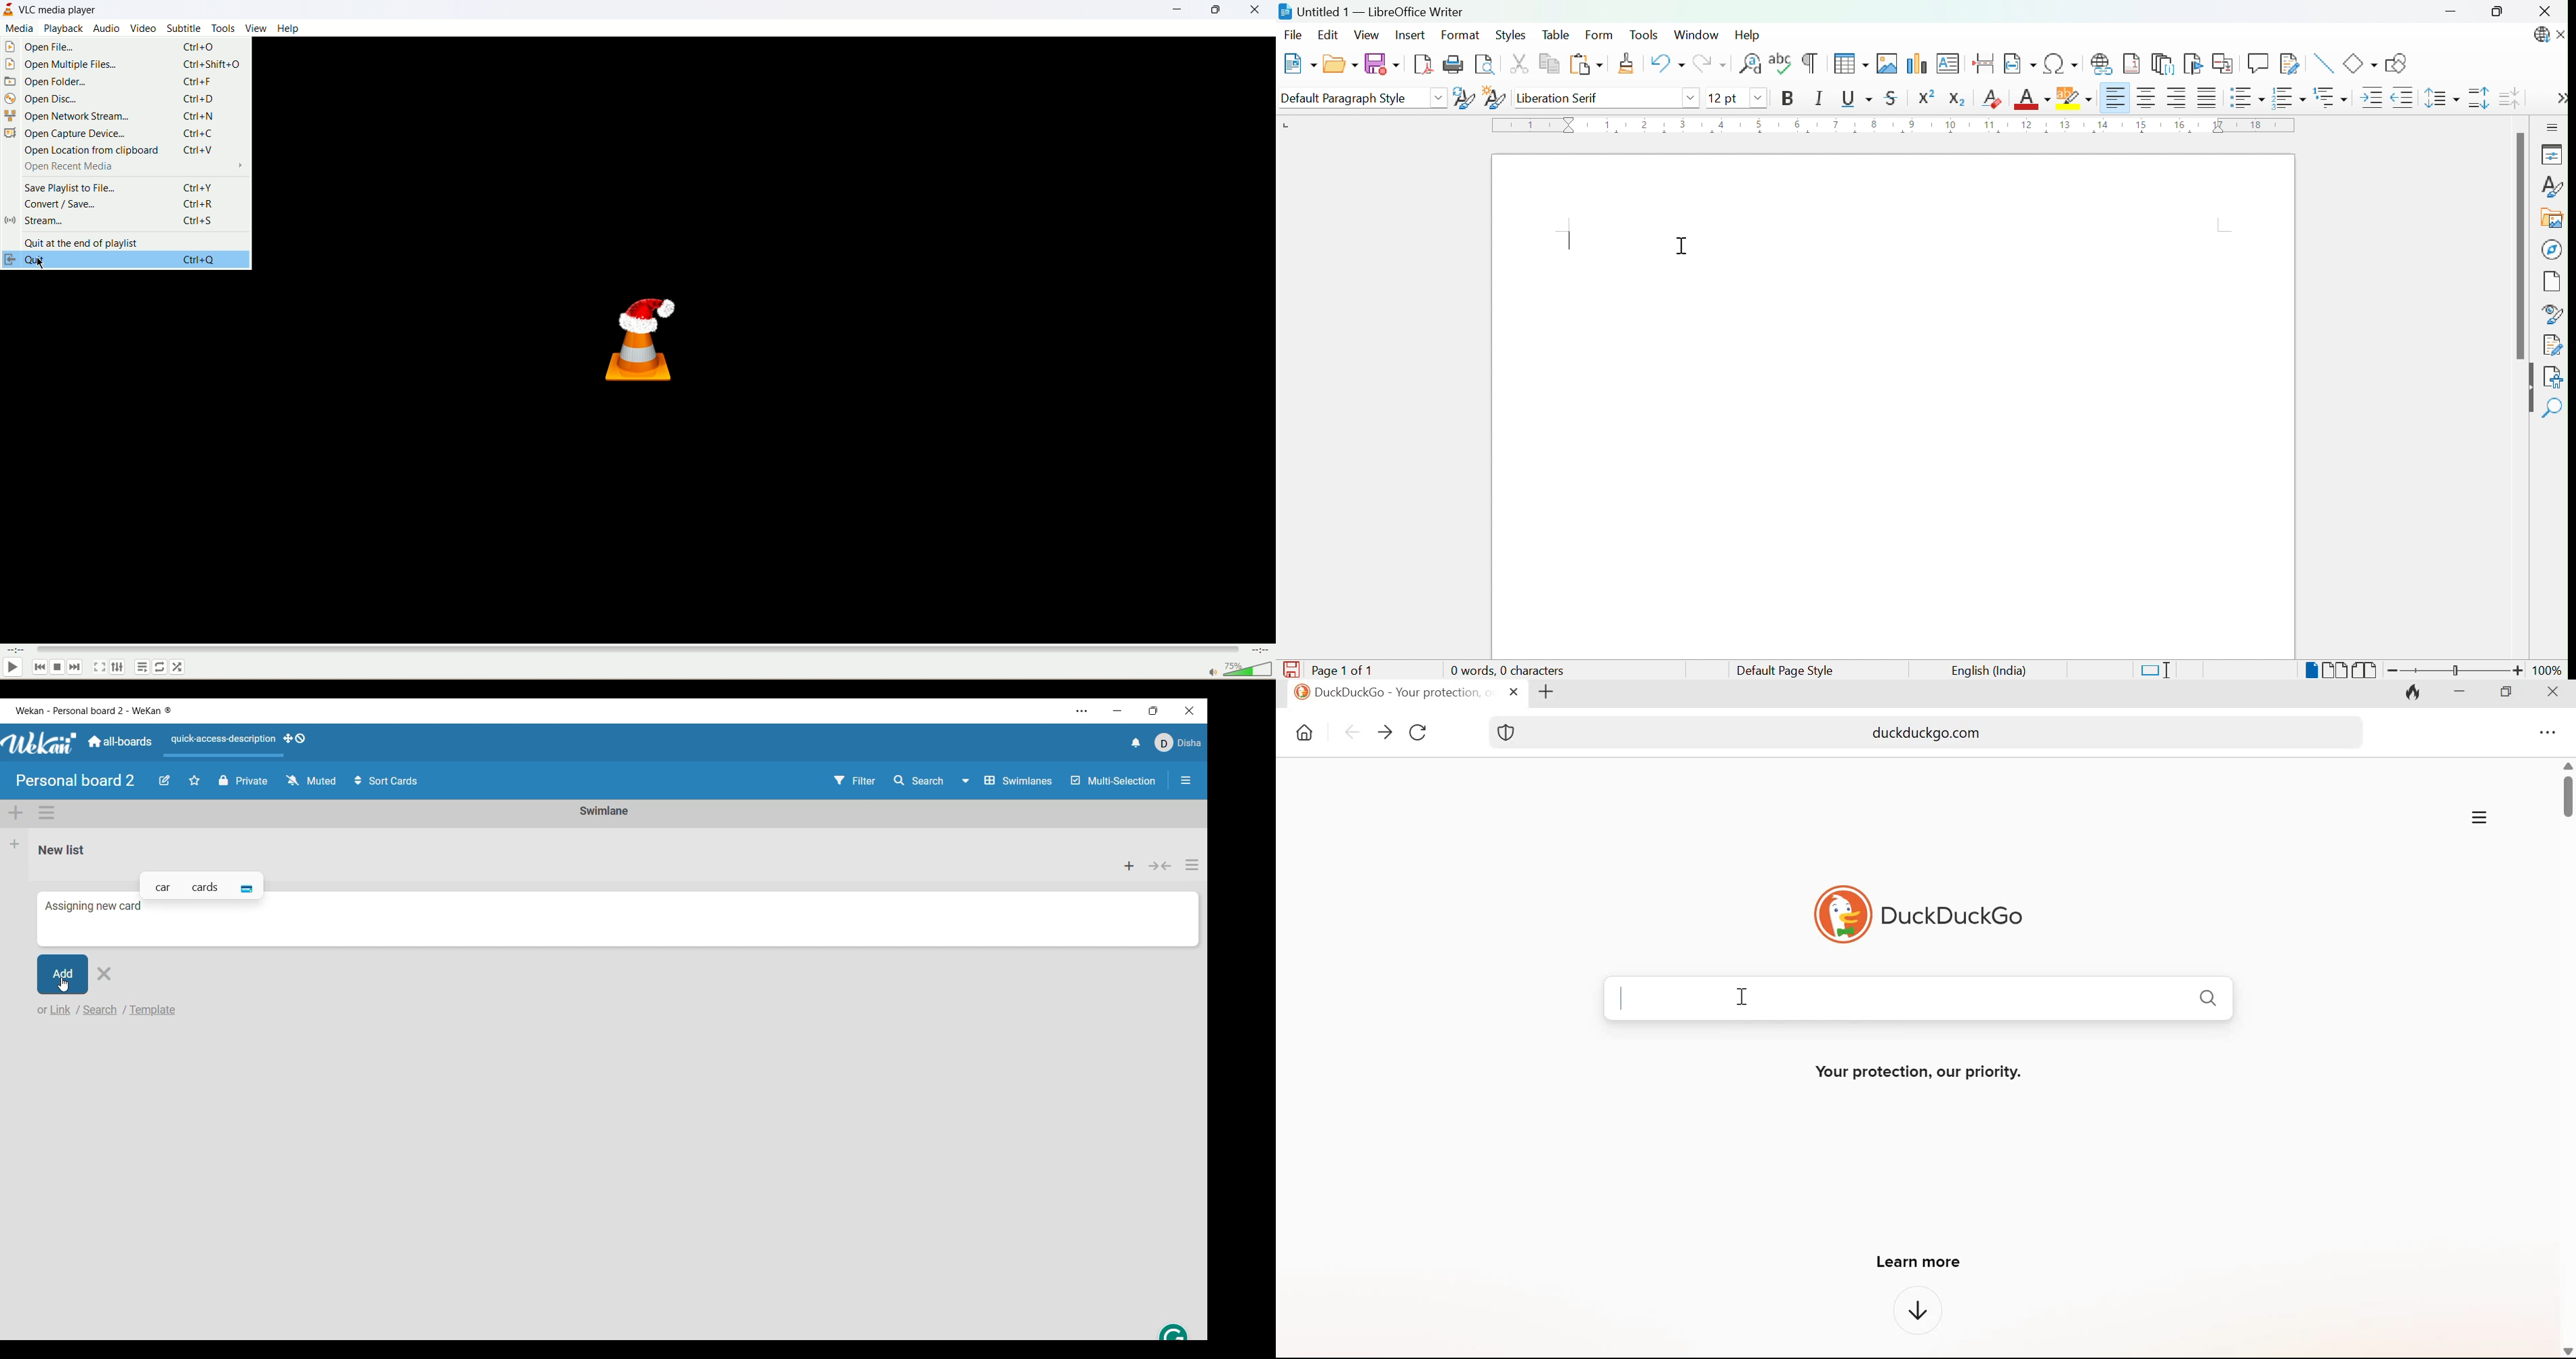 This screenshot has height=1372, width=2576. What do you see at coordinates (1684, 245) in the screenshot?
I see `Cursor` at bounding box center [1684, 245].